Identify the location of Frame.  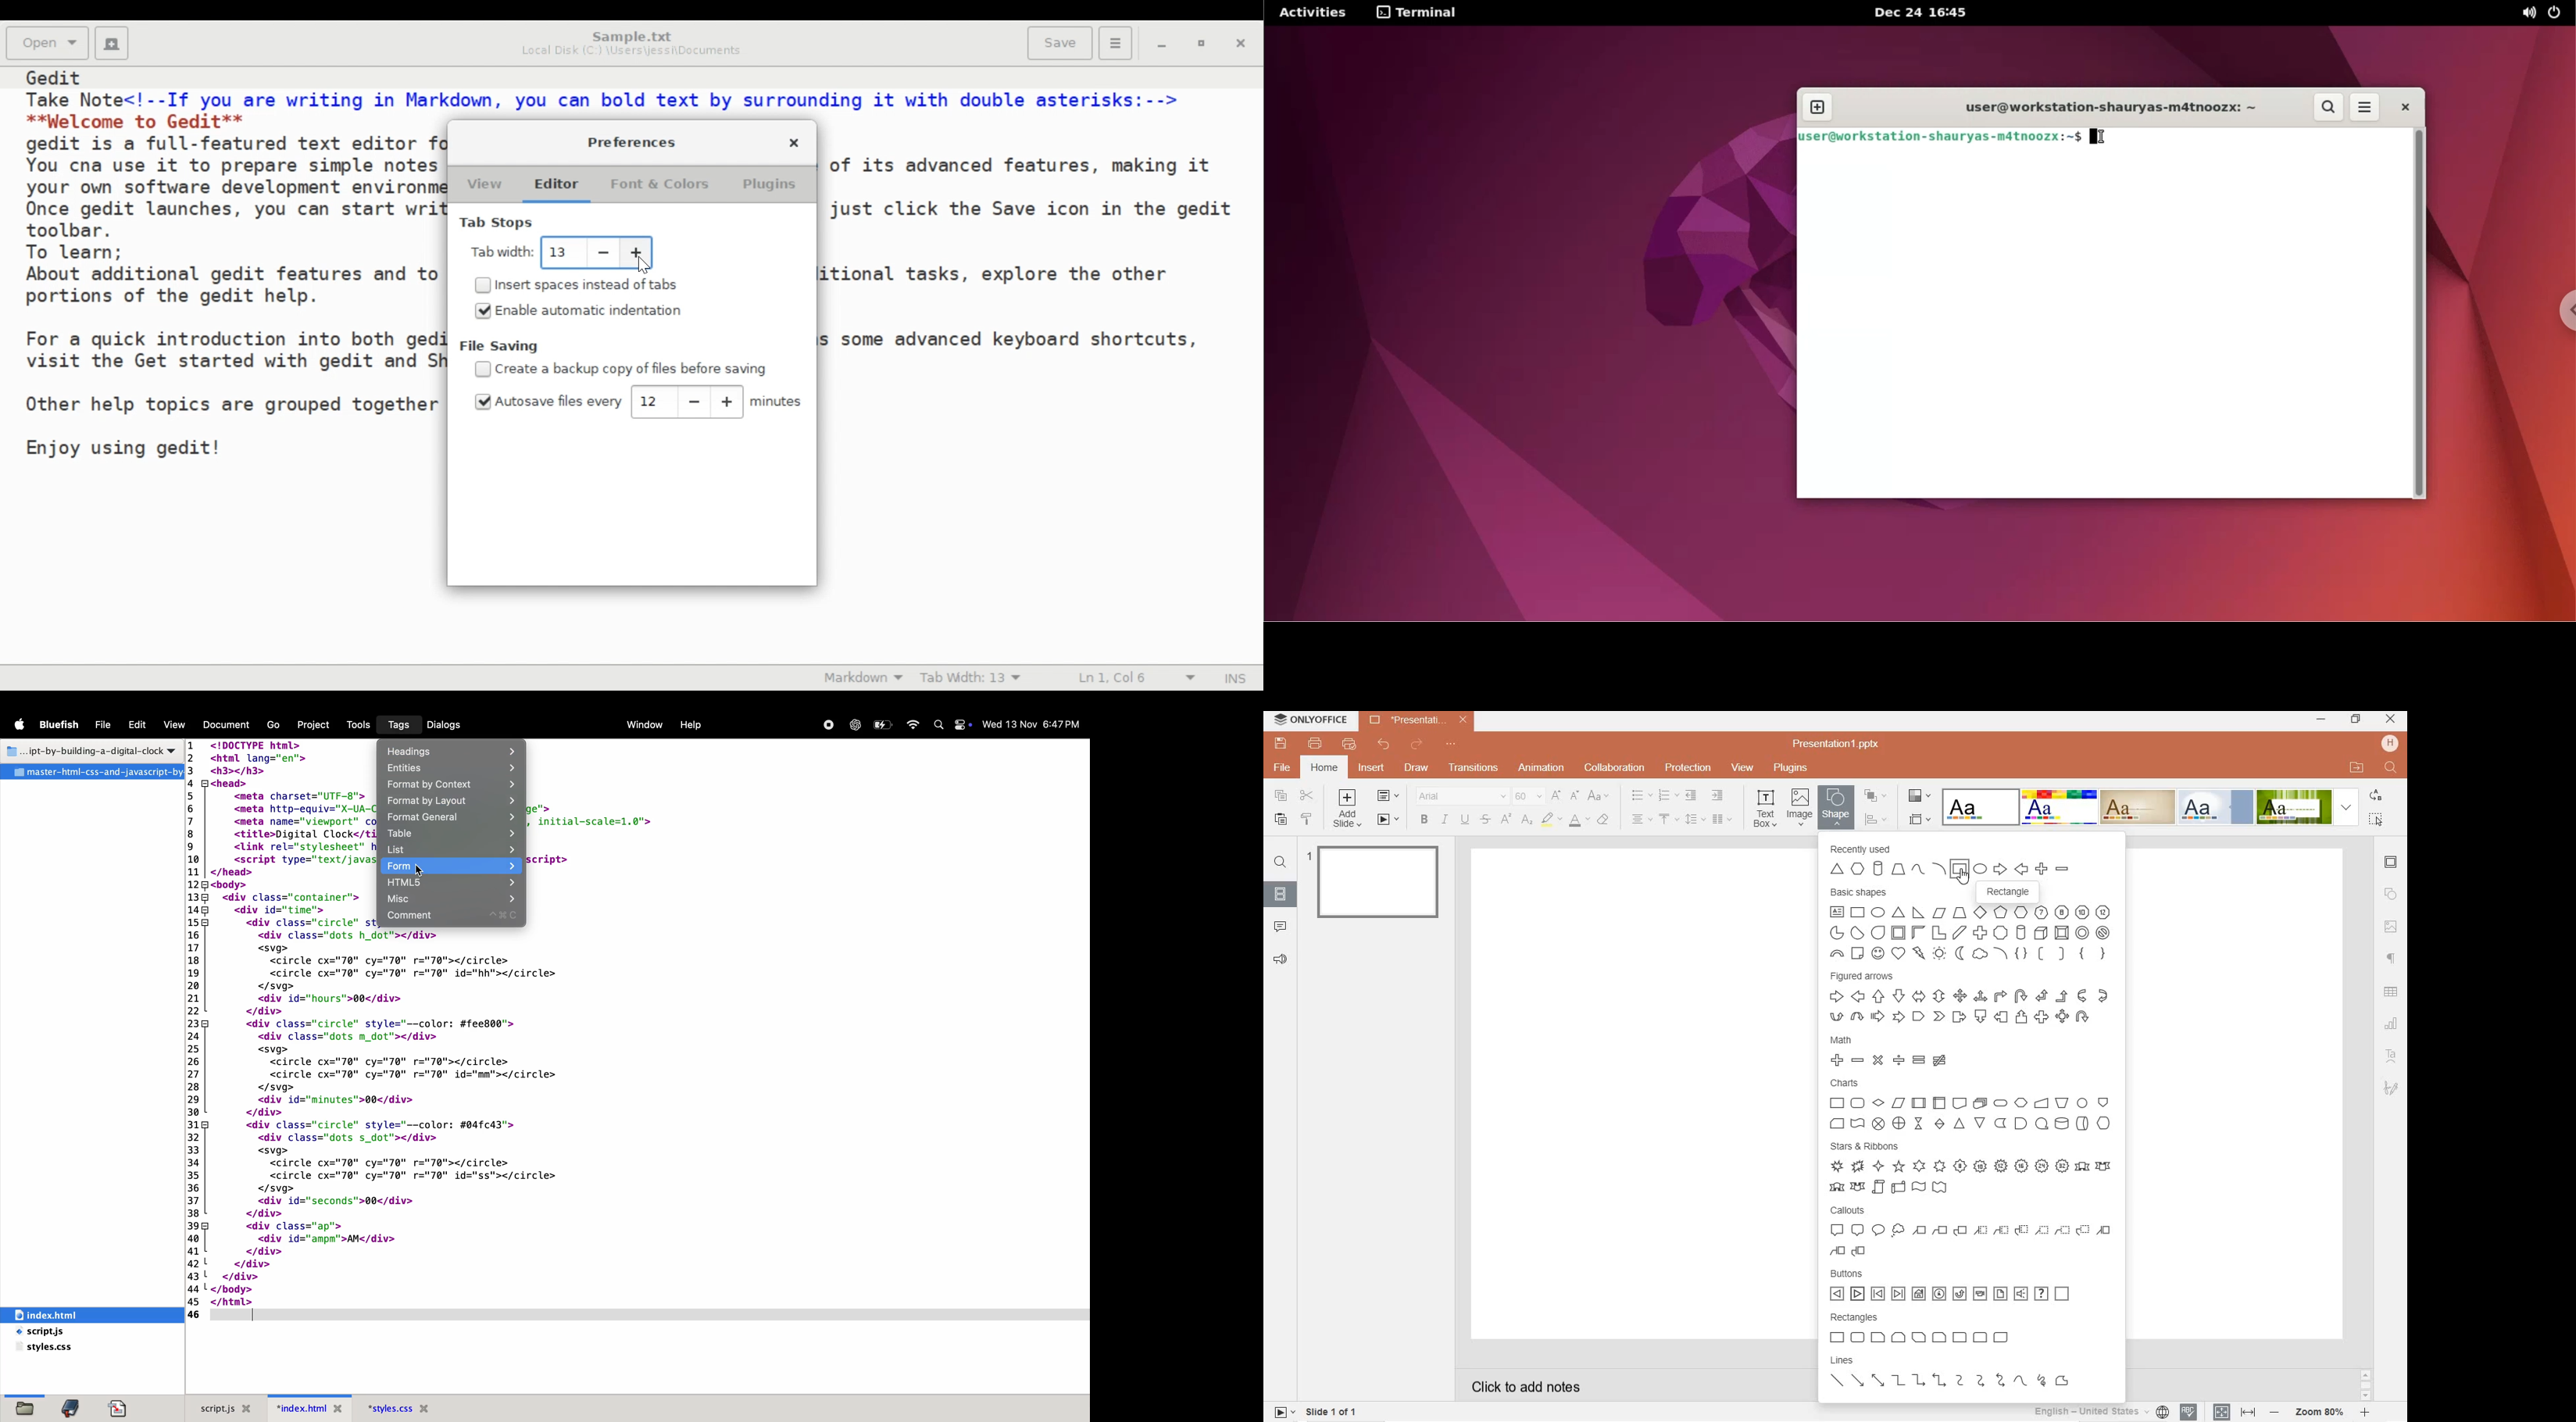
(1899, 933).